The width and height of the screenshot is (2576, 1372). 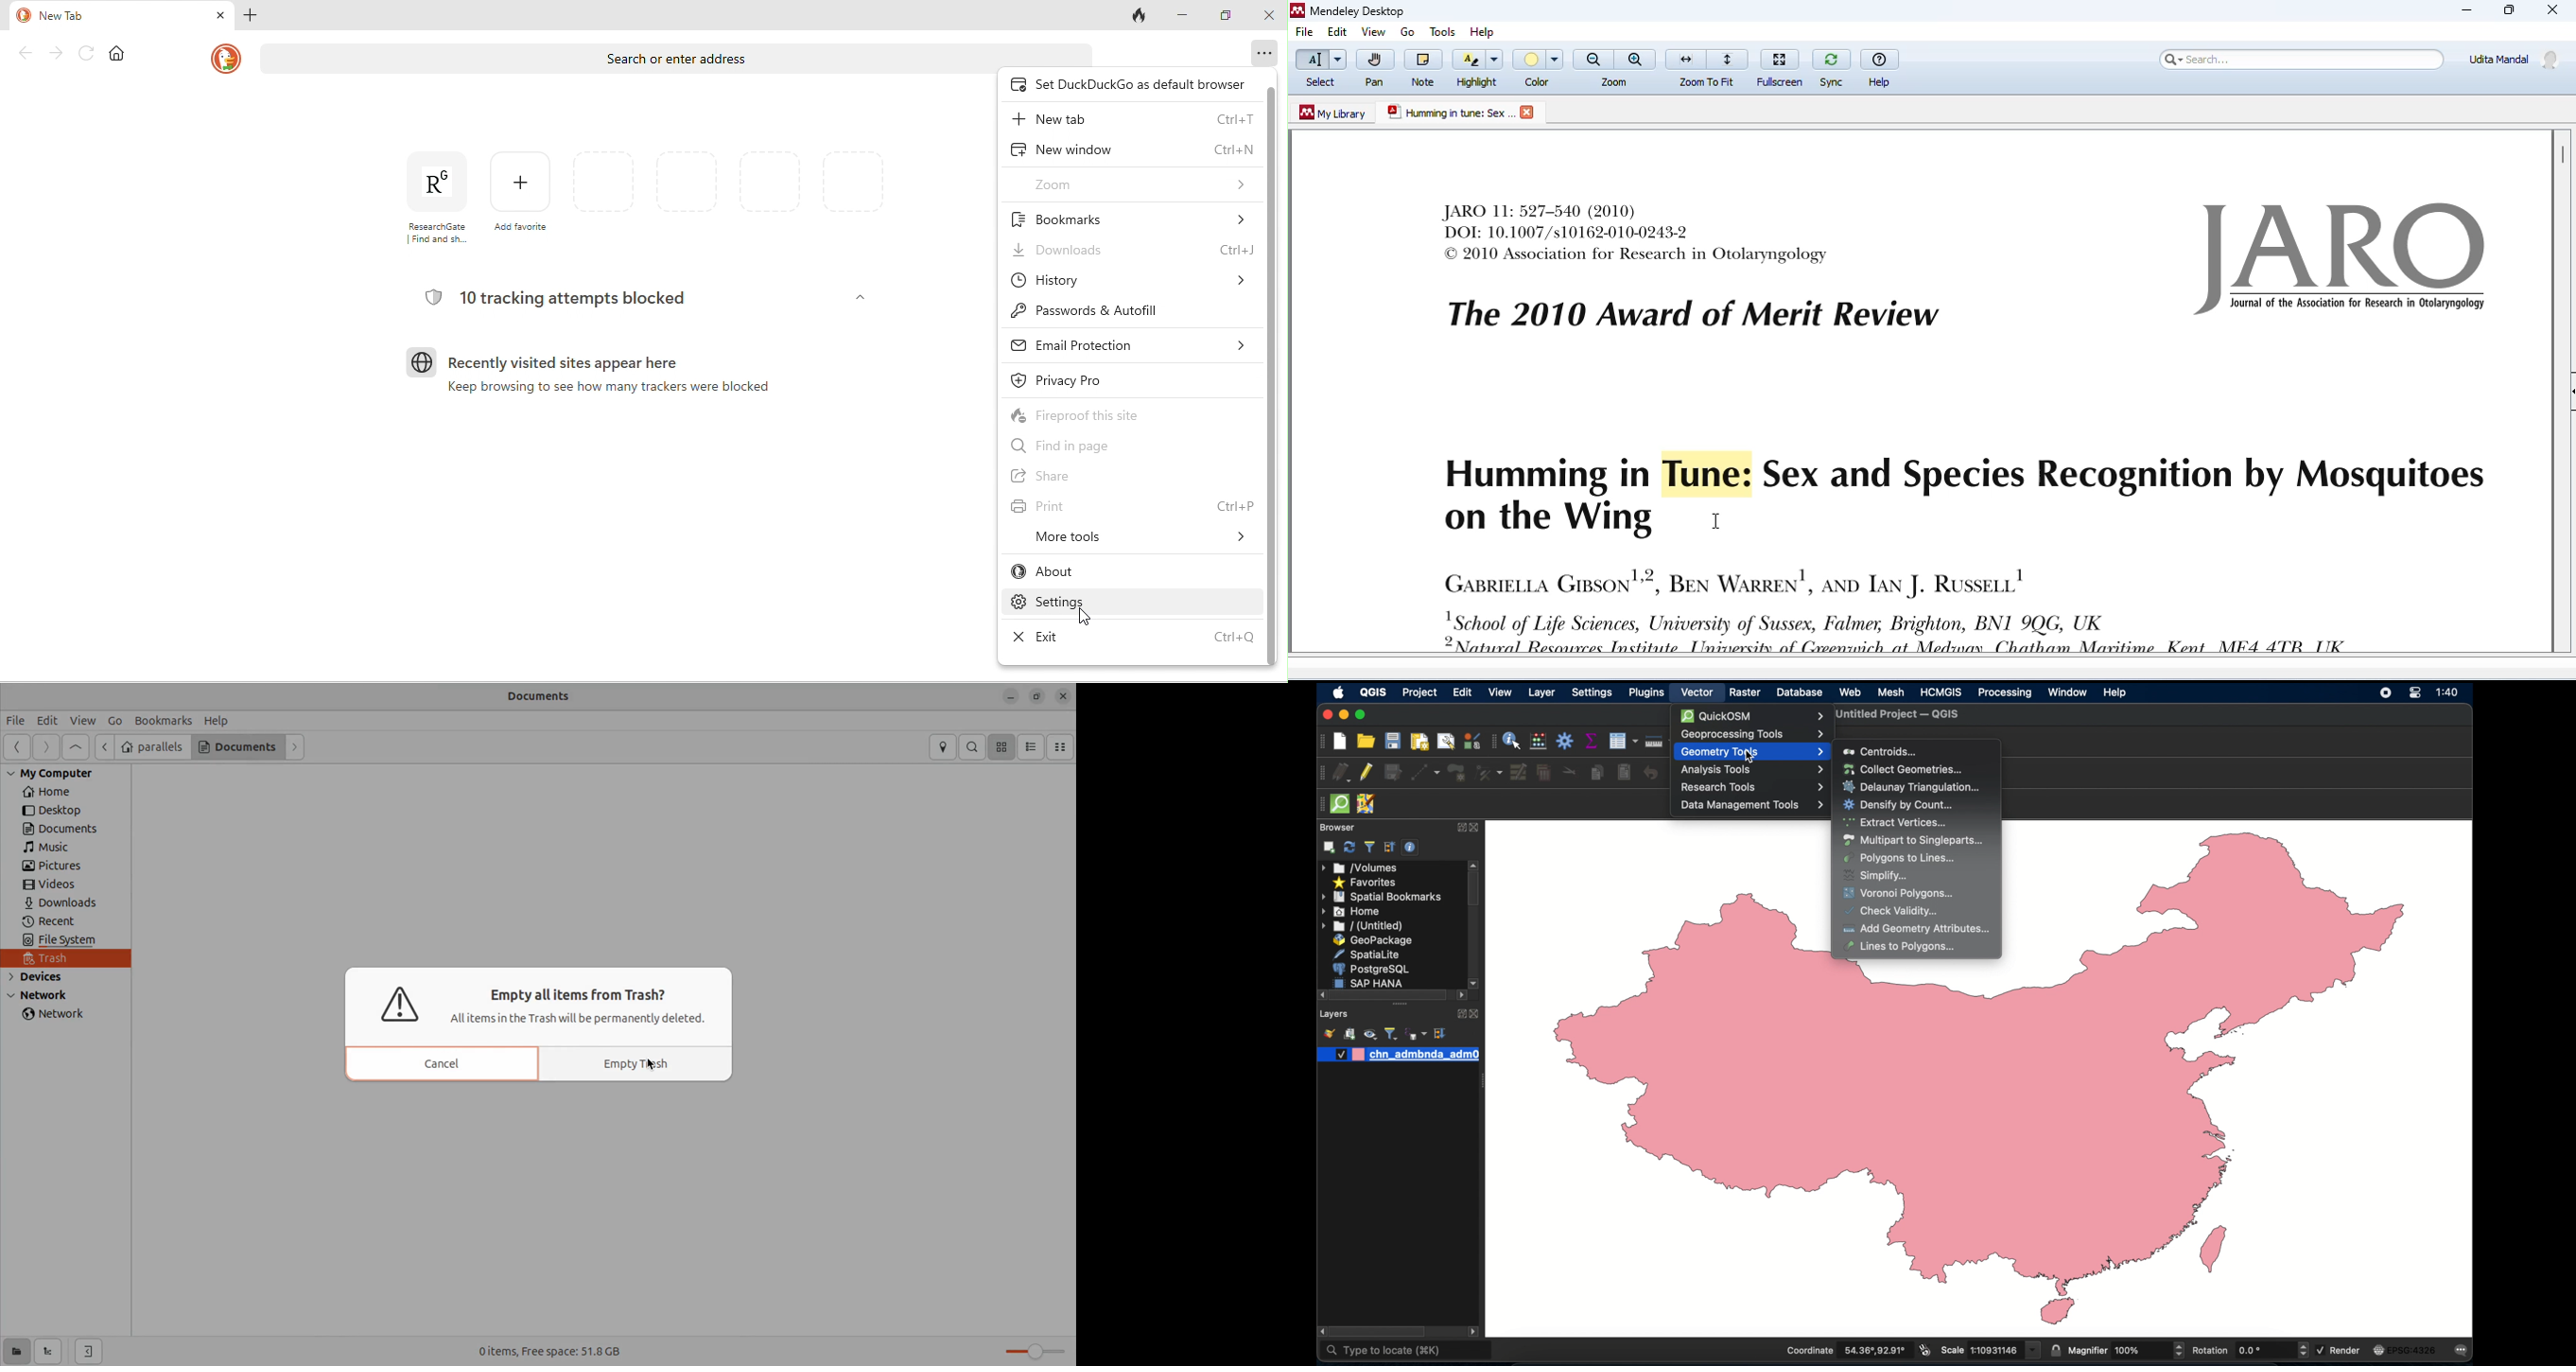 What do you see at coordinates (541, 696) in the screenshot?
I see `Documents` at bounding box center [541, 696].